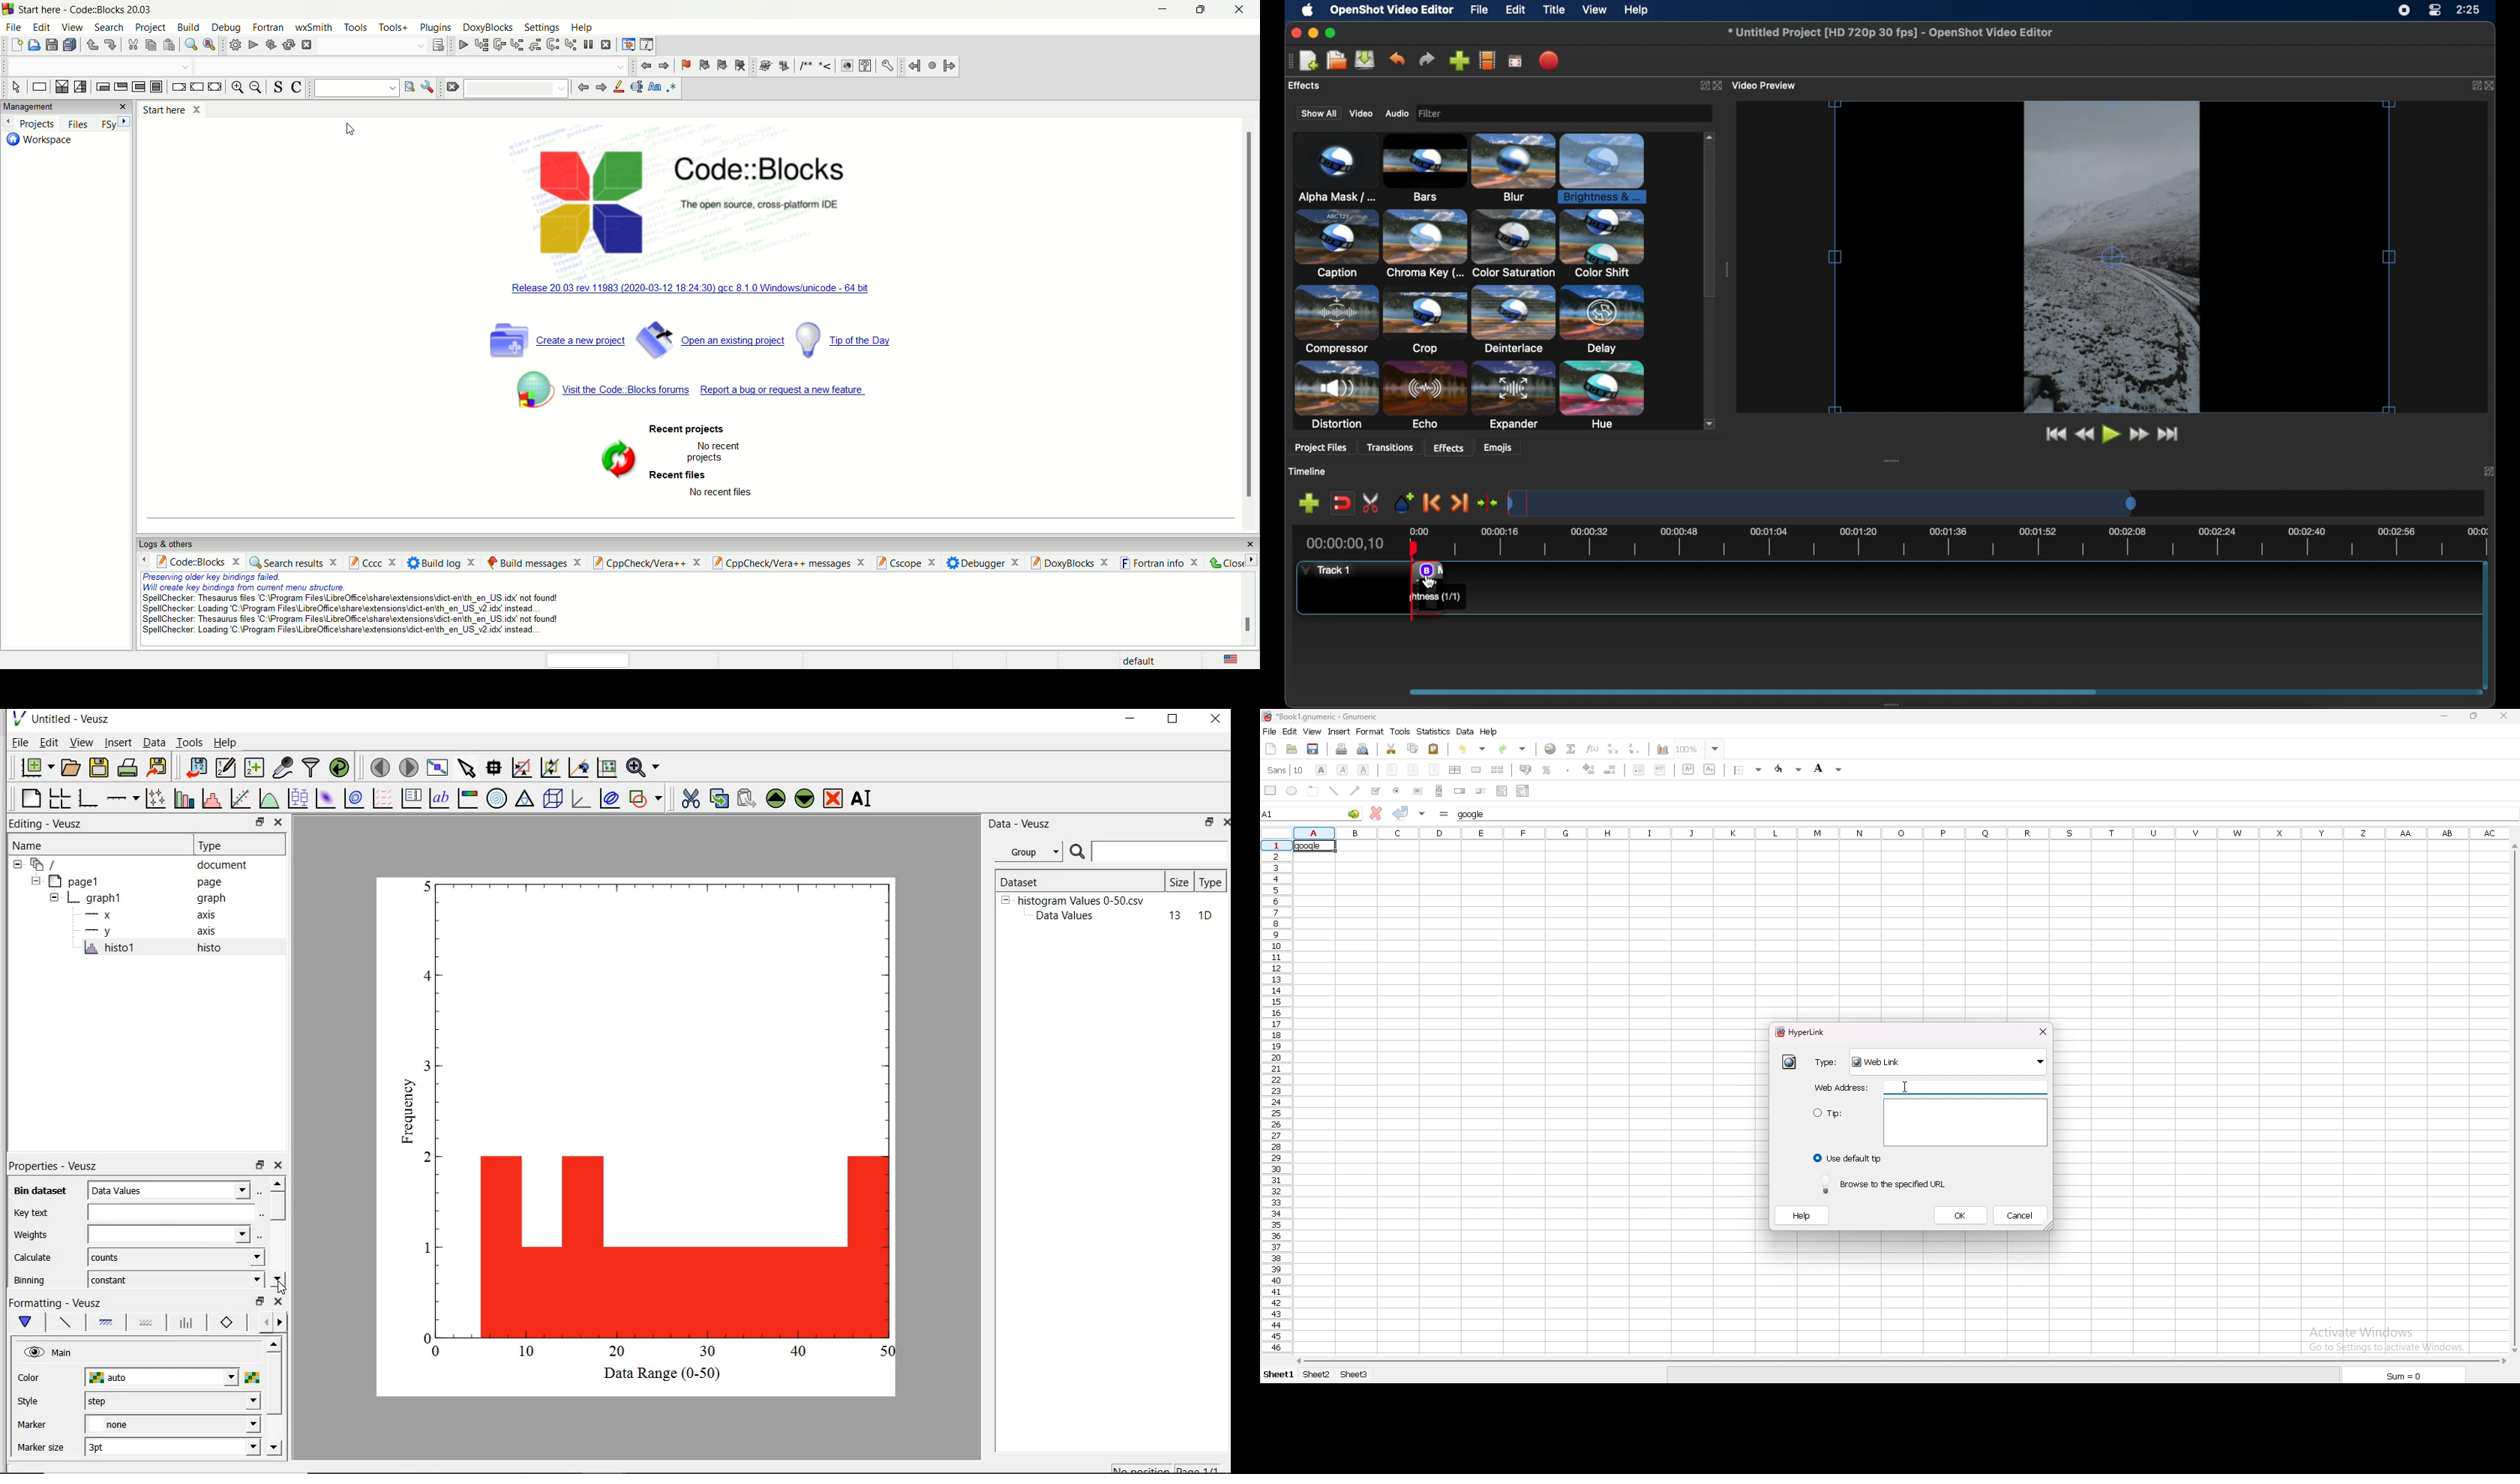 This screenshot has width=2520, height=1484. I want to click on Code completion compiler, so click(412, 68).